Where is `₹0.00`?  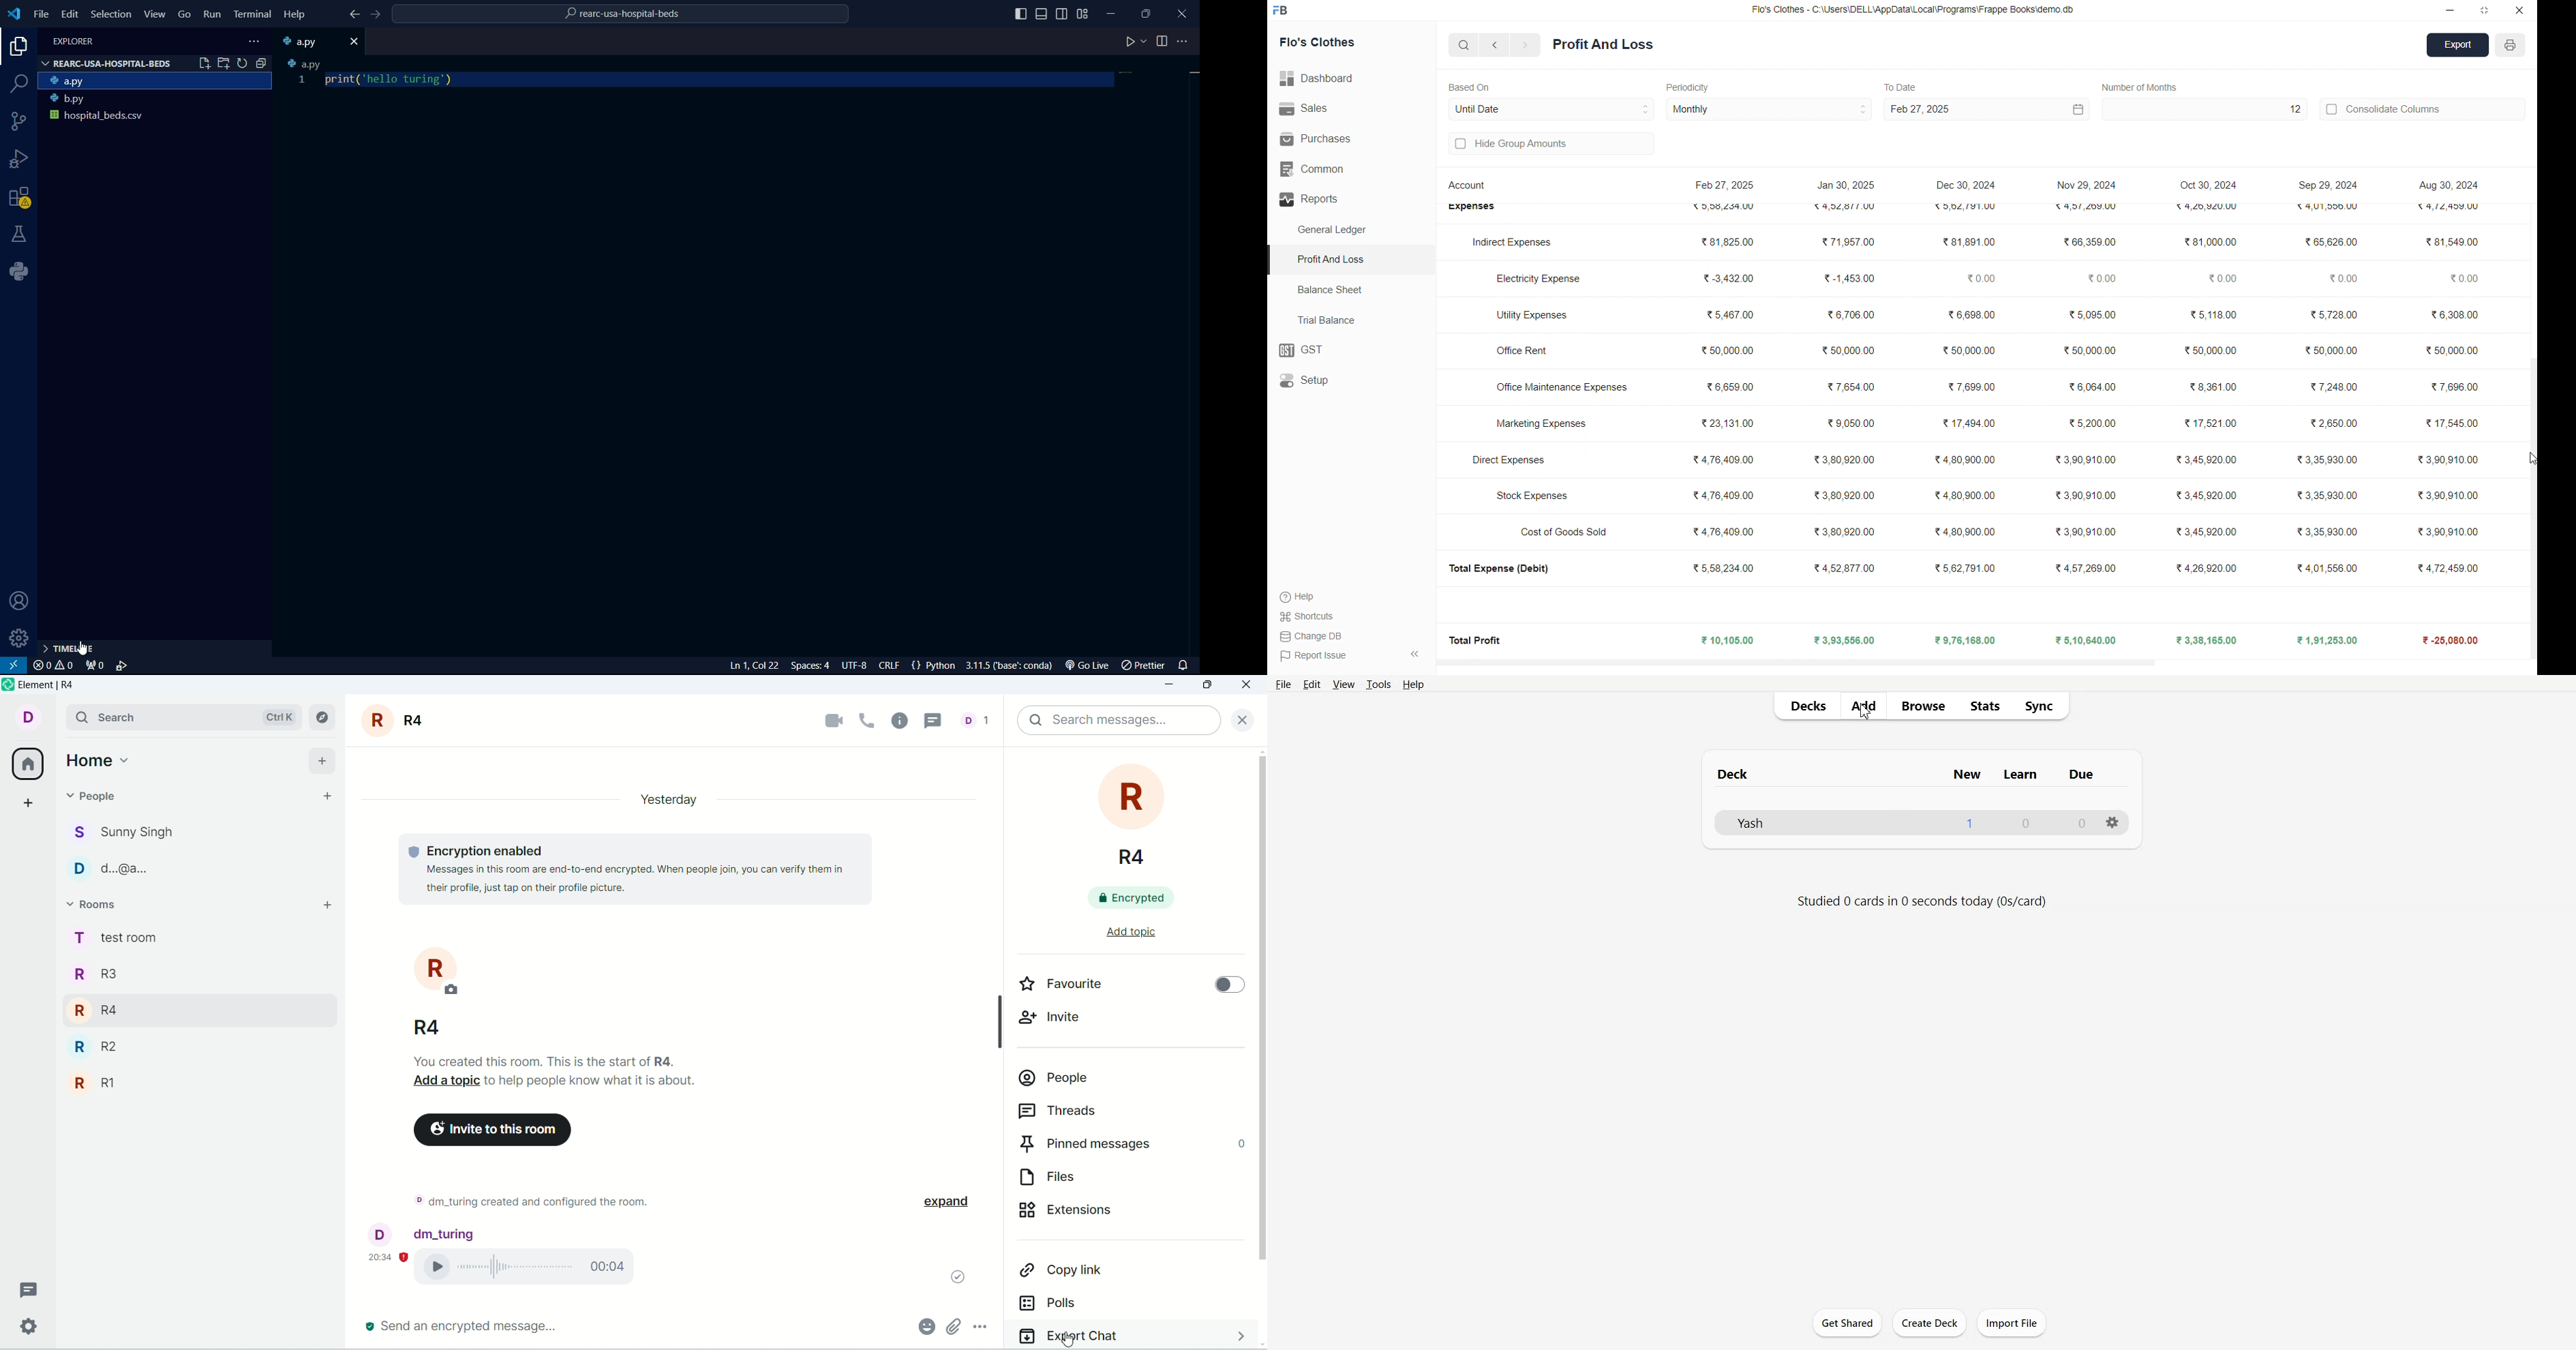 ₹0.00 is located at coordinates (2221, 278).